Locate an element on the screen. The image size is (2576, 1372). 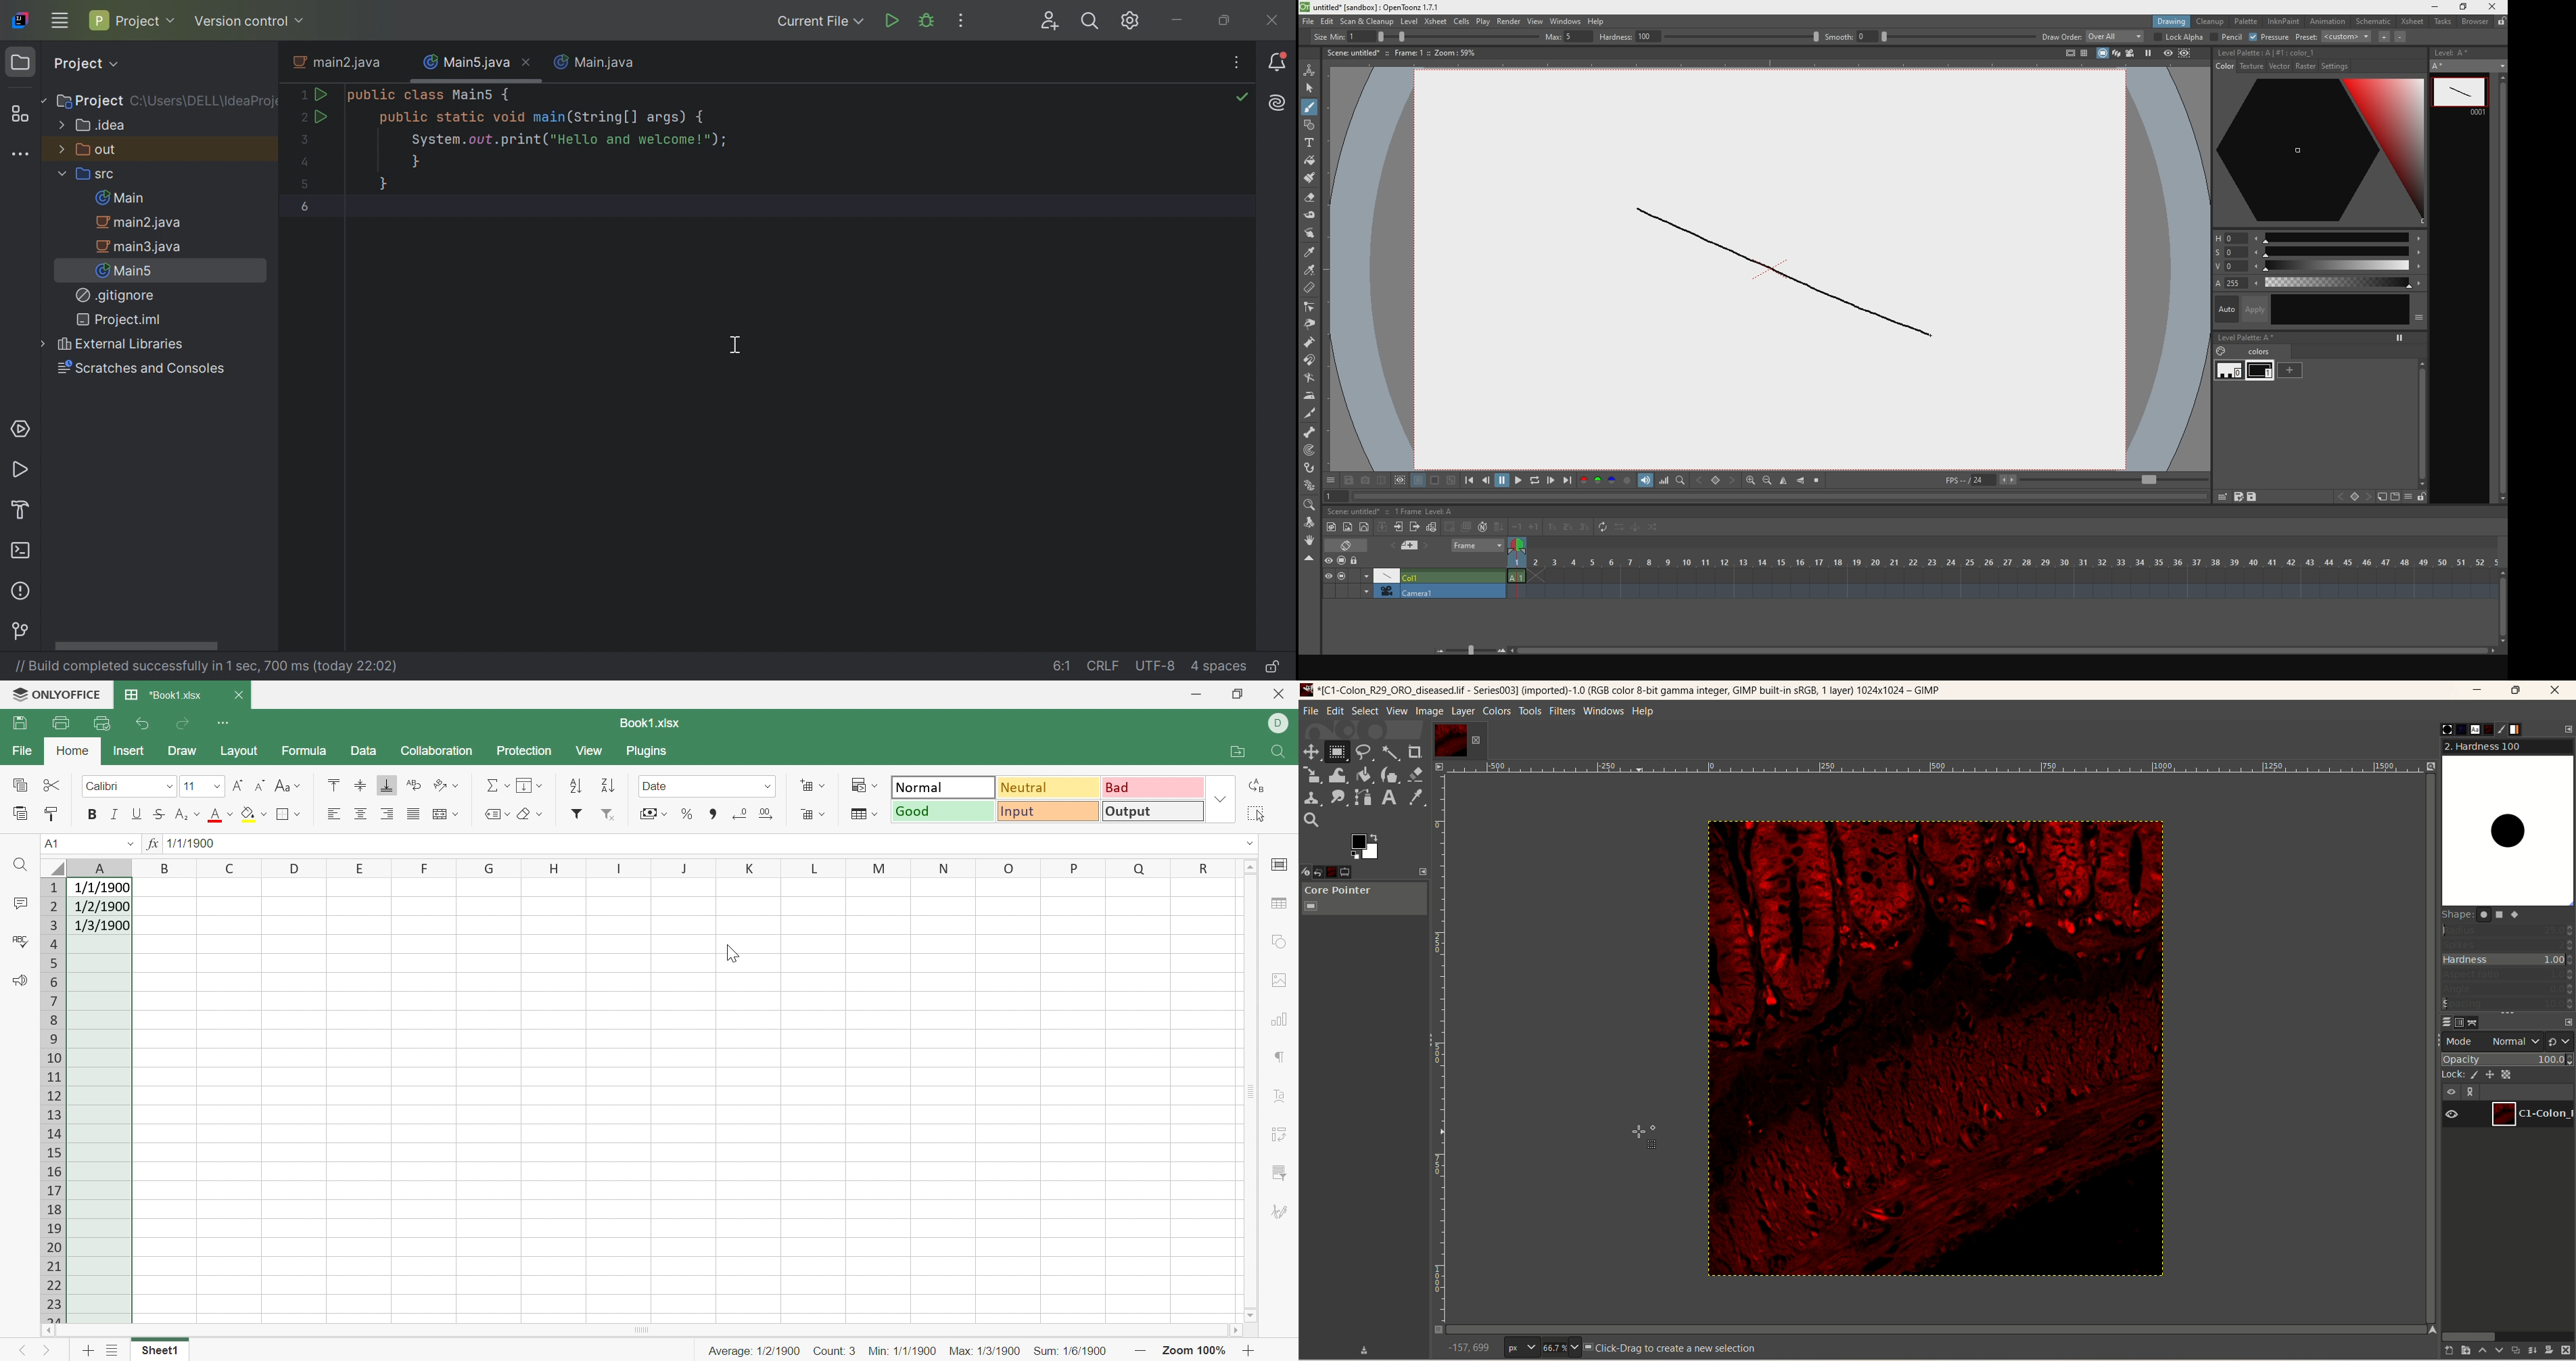
Font is located at coordinates (205, 785).